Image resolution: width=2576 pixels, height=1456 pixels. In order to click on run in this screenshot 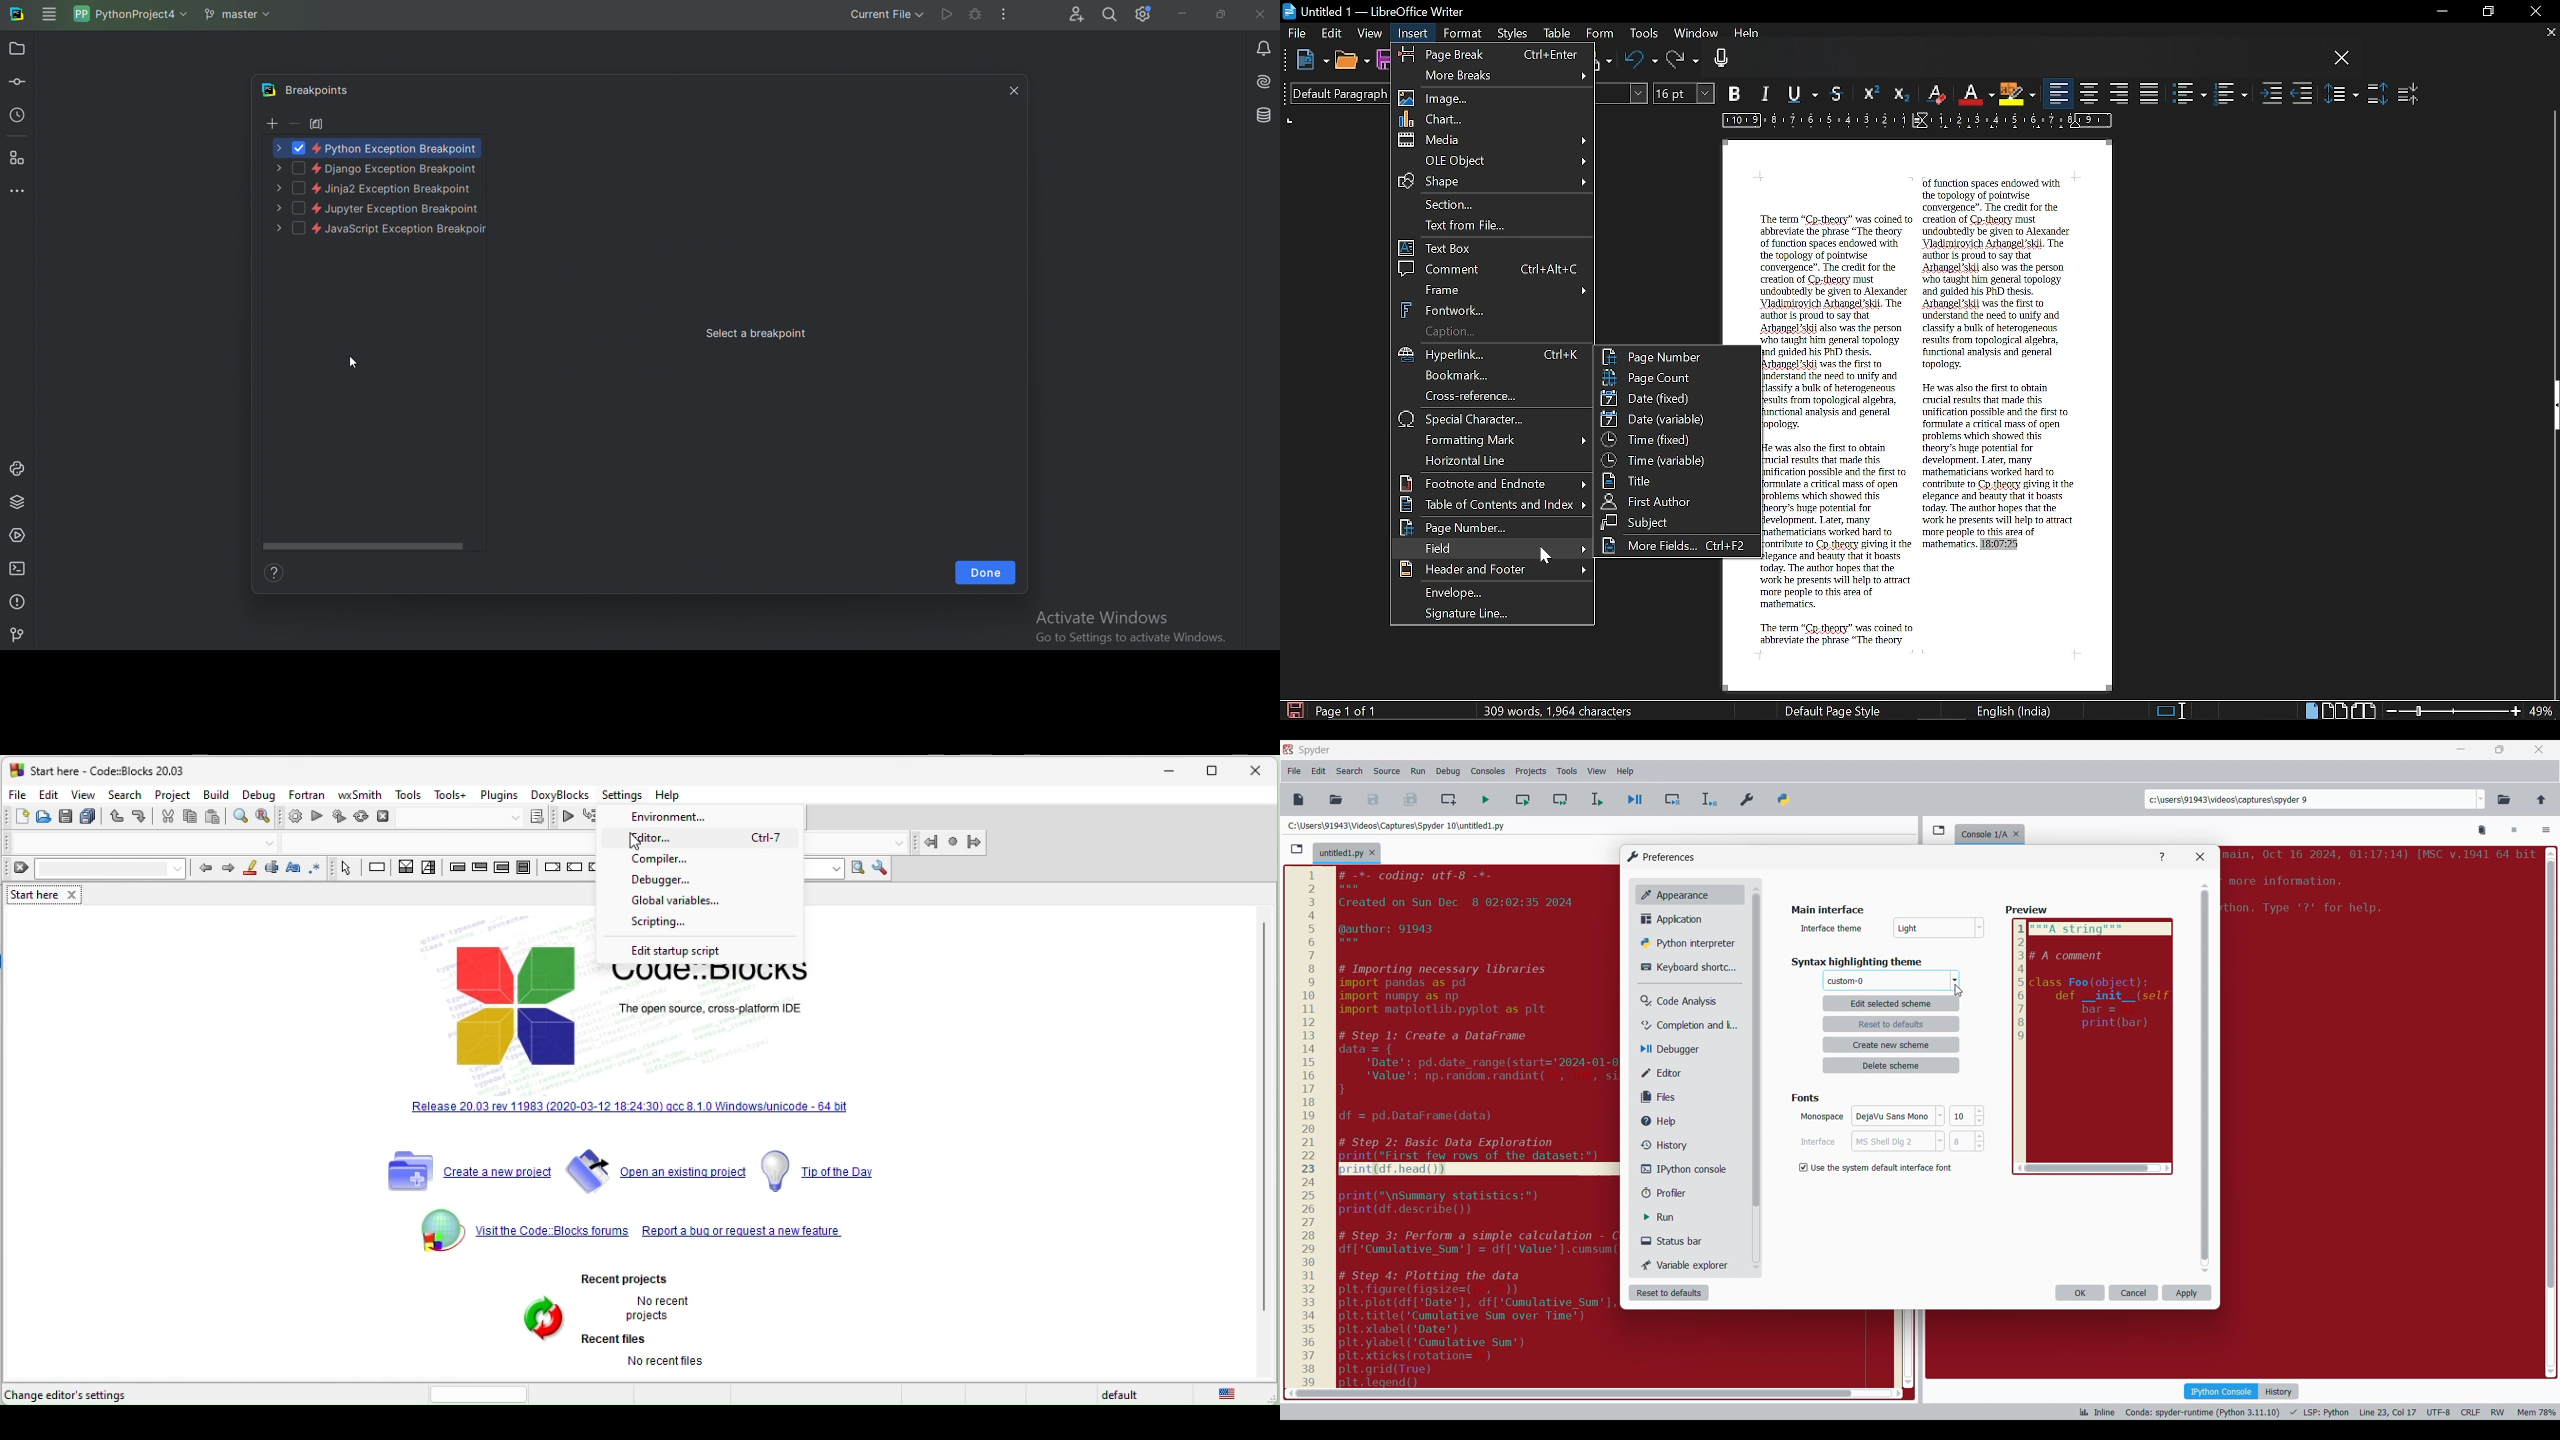, I will do `click(318, 818)`.